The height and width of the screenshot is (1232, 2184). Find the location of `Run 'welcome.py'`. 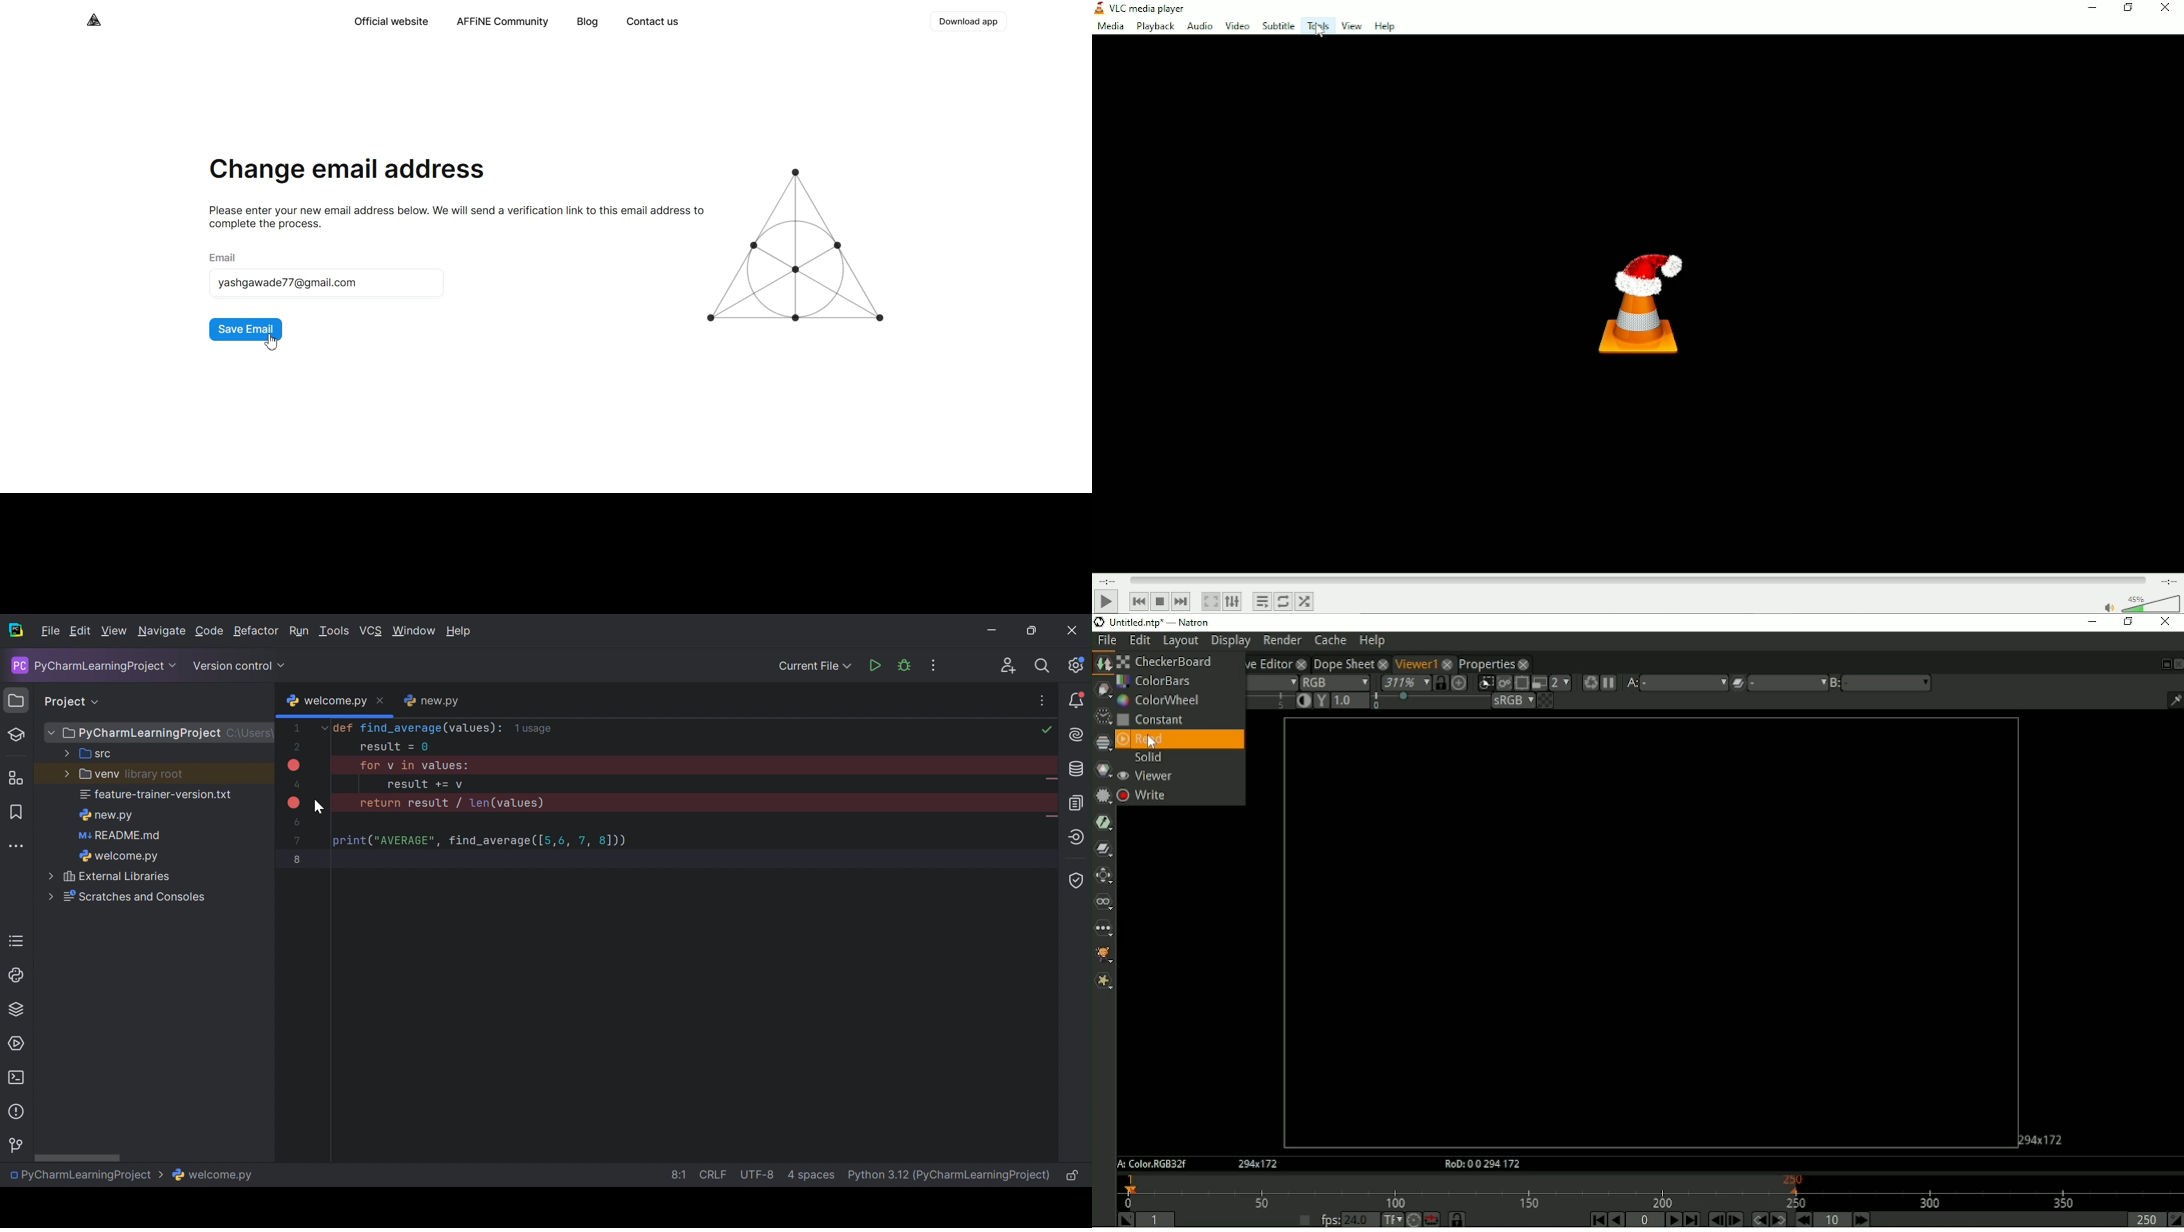

Run 'welcome.py' is located at coordinates (876, 666).